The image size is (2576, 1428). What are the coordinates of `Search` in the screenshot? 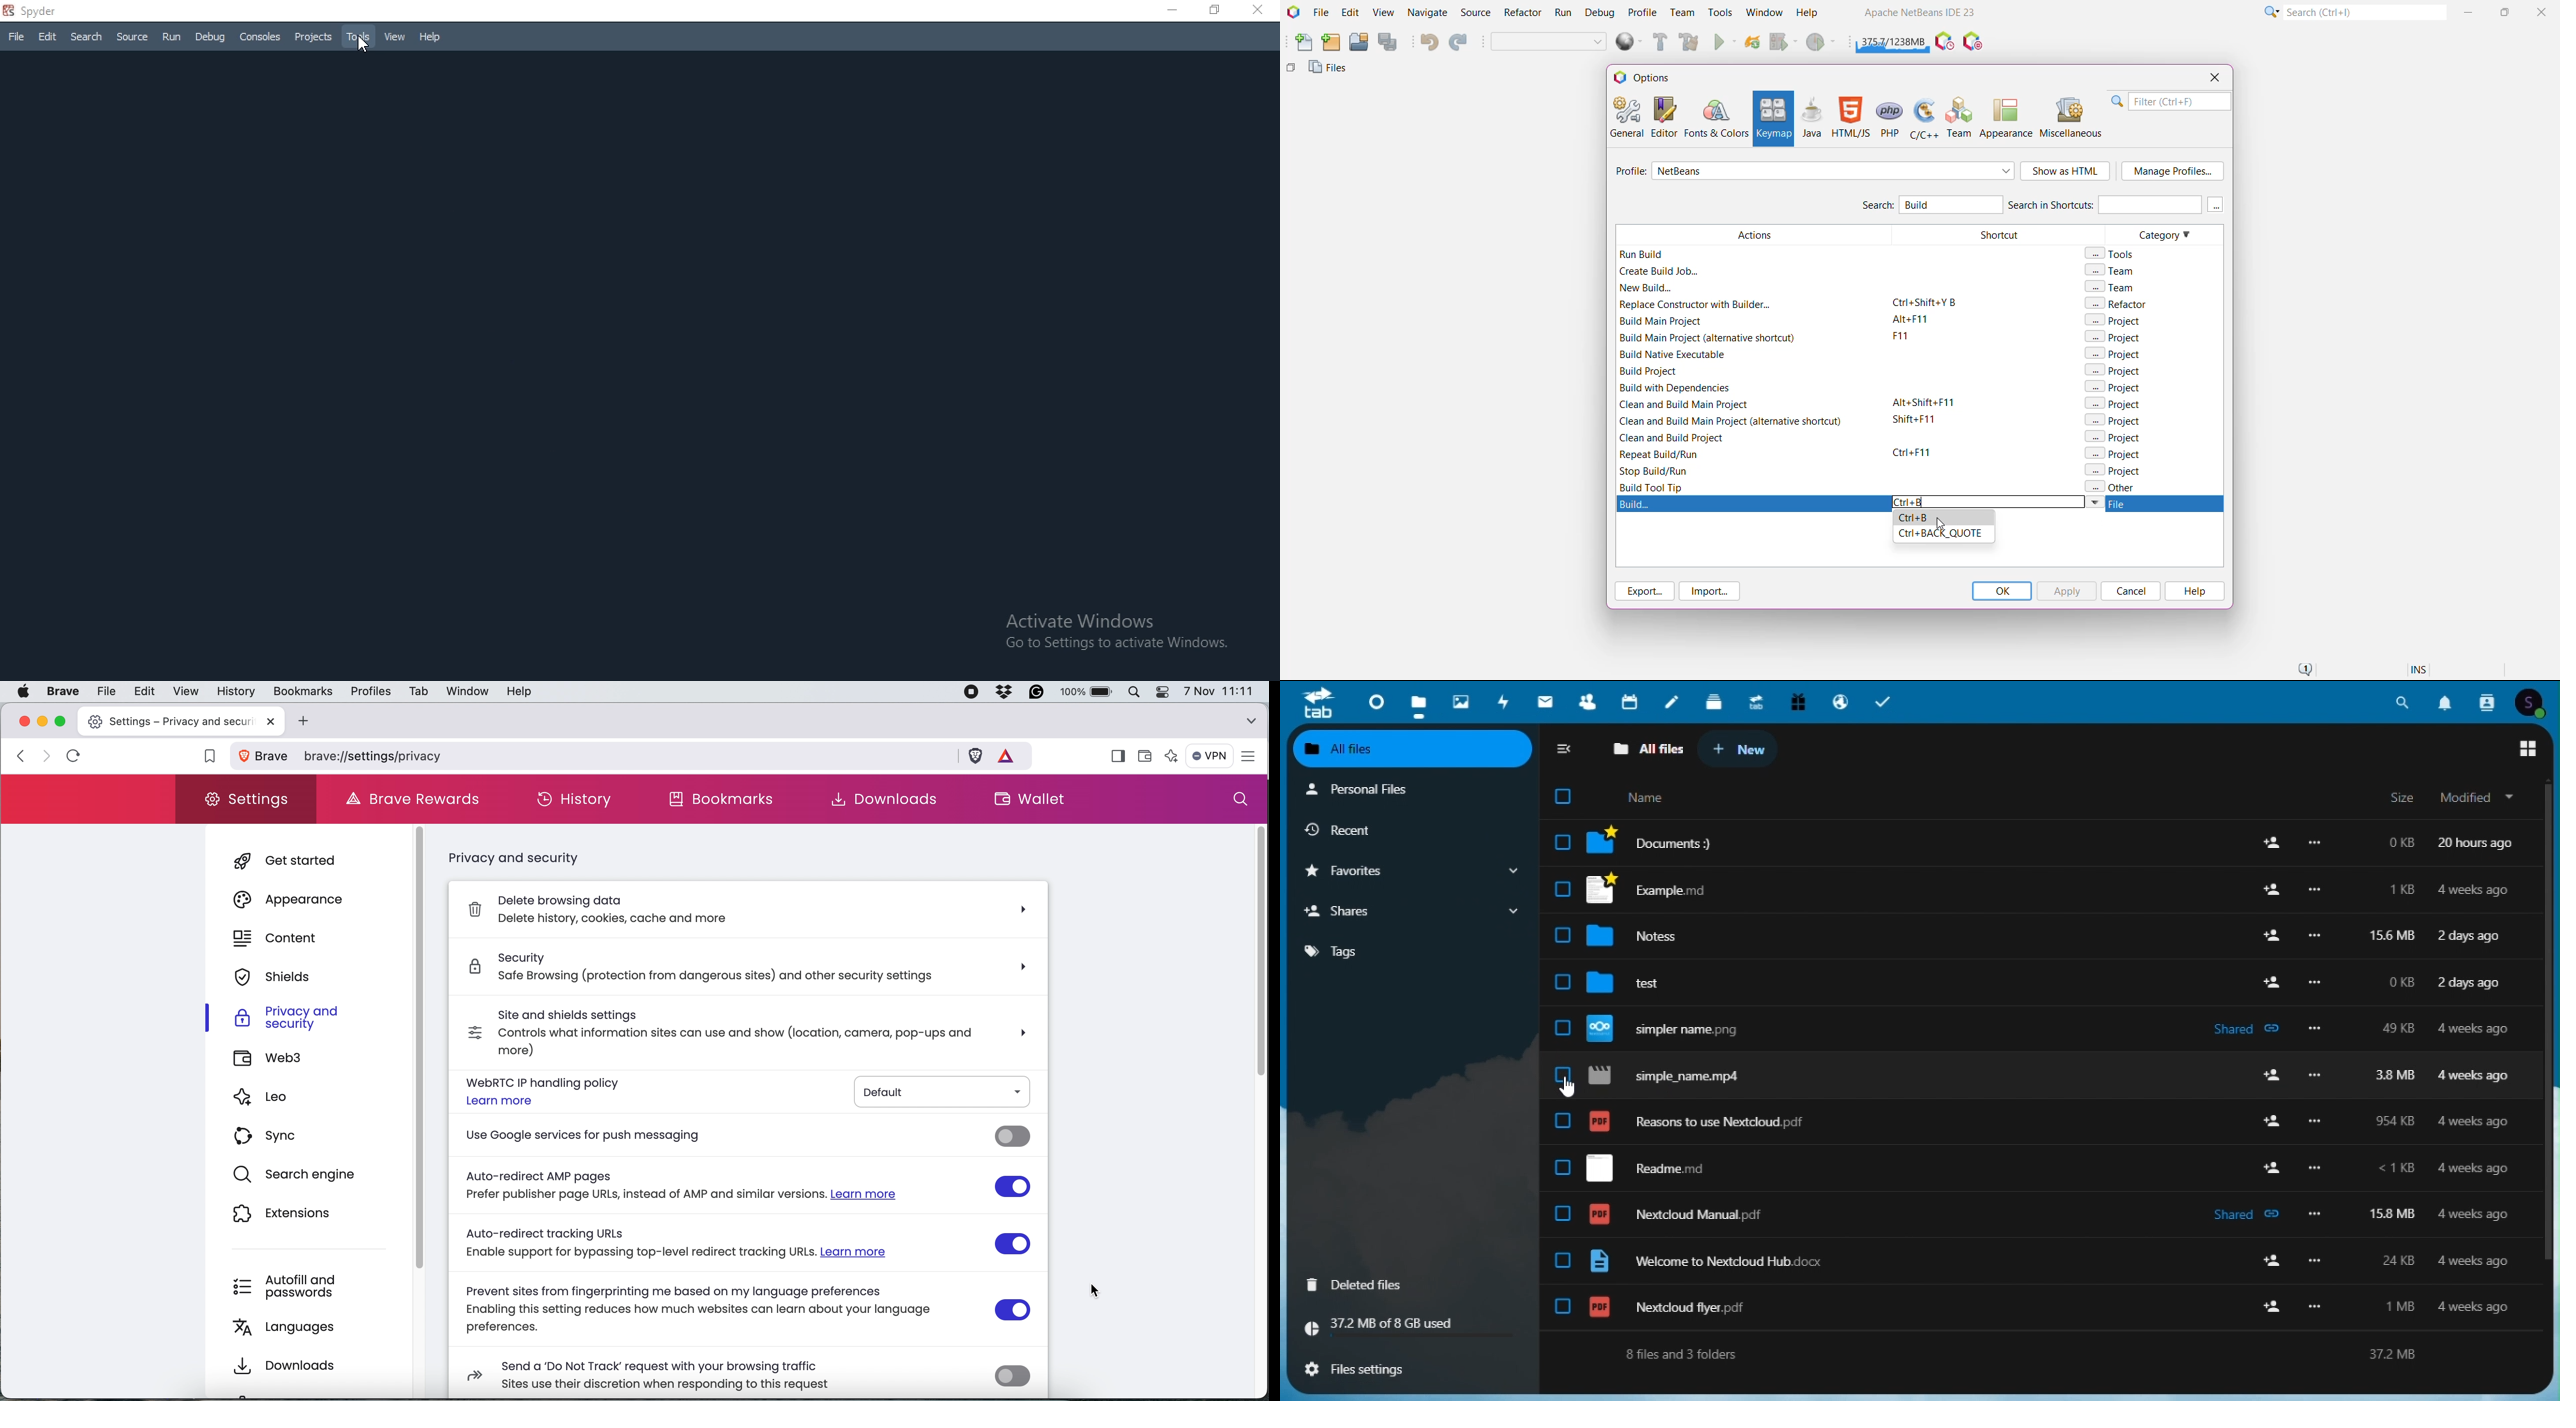 It's located at (2406, 700).